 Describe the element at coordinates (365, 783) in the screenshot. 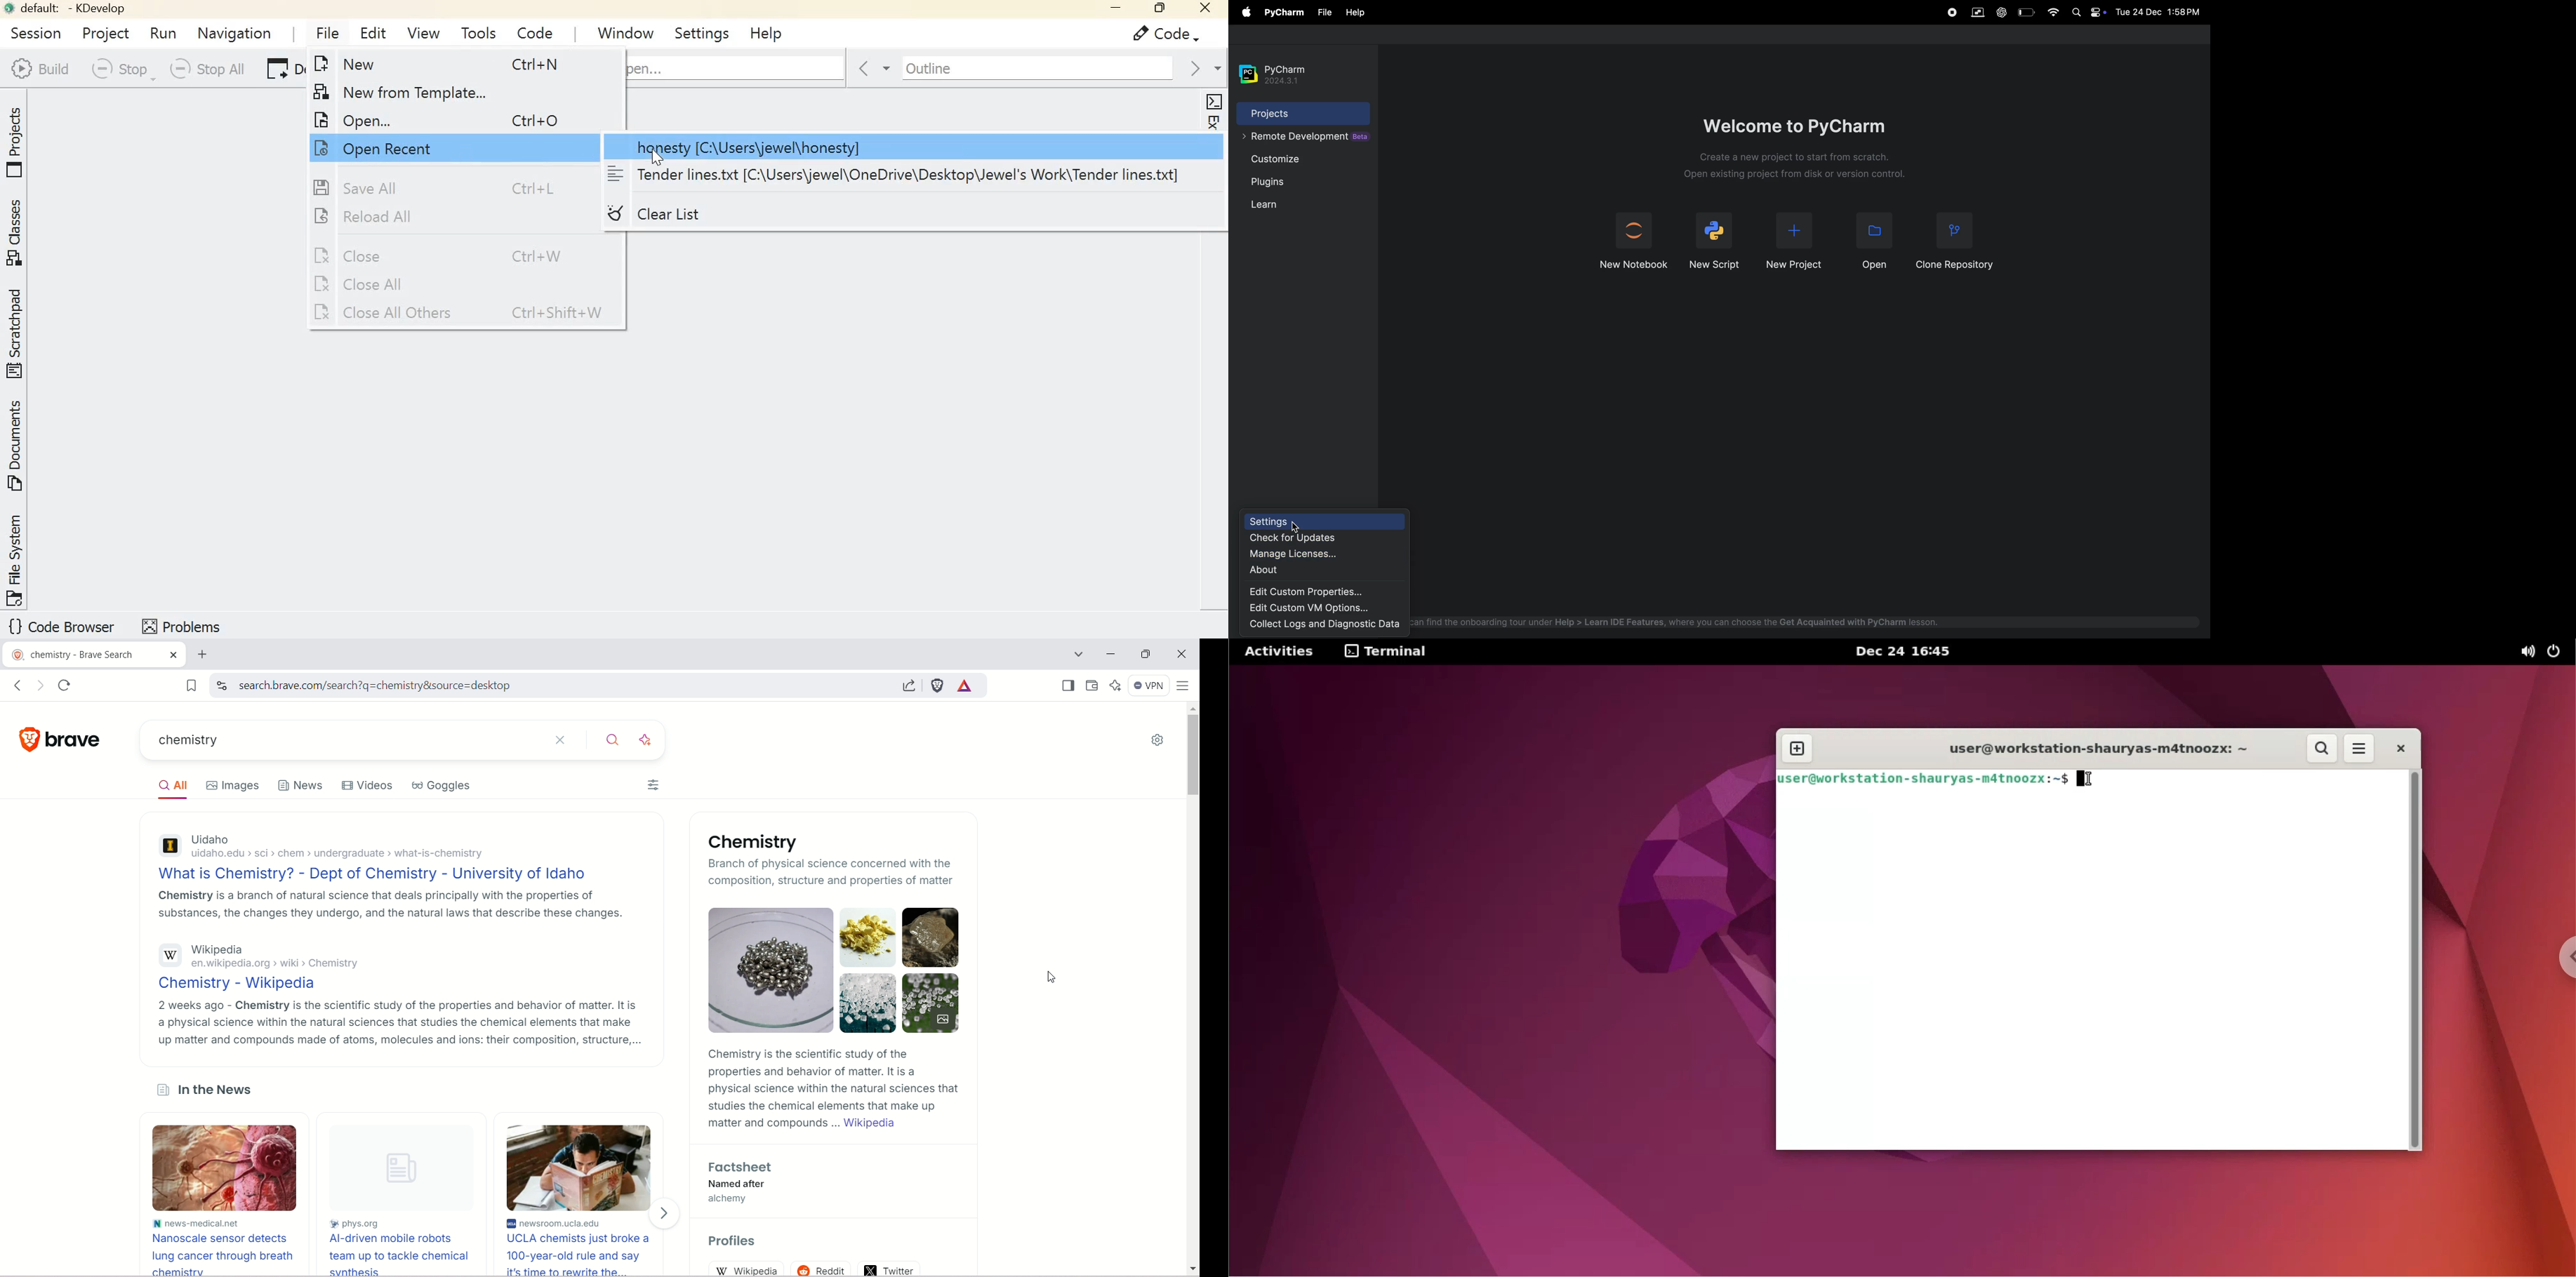

I see `Videos` at that location.